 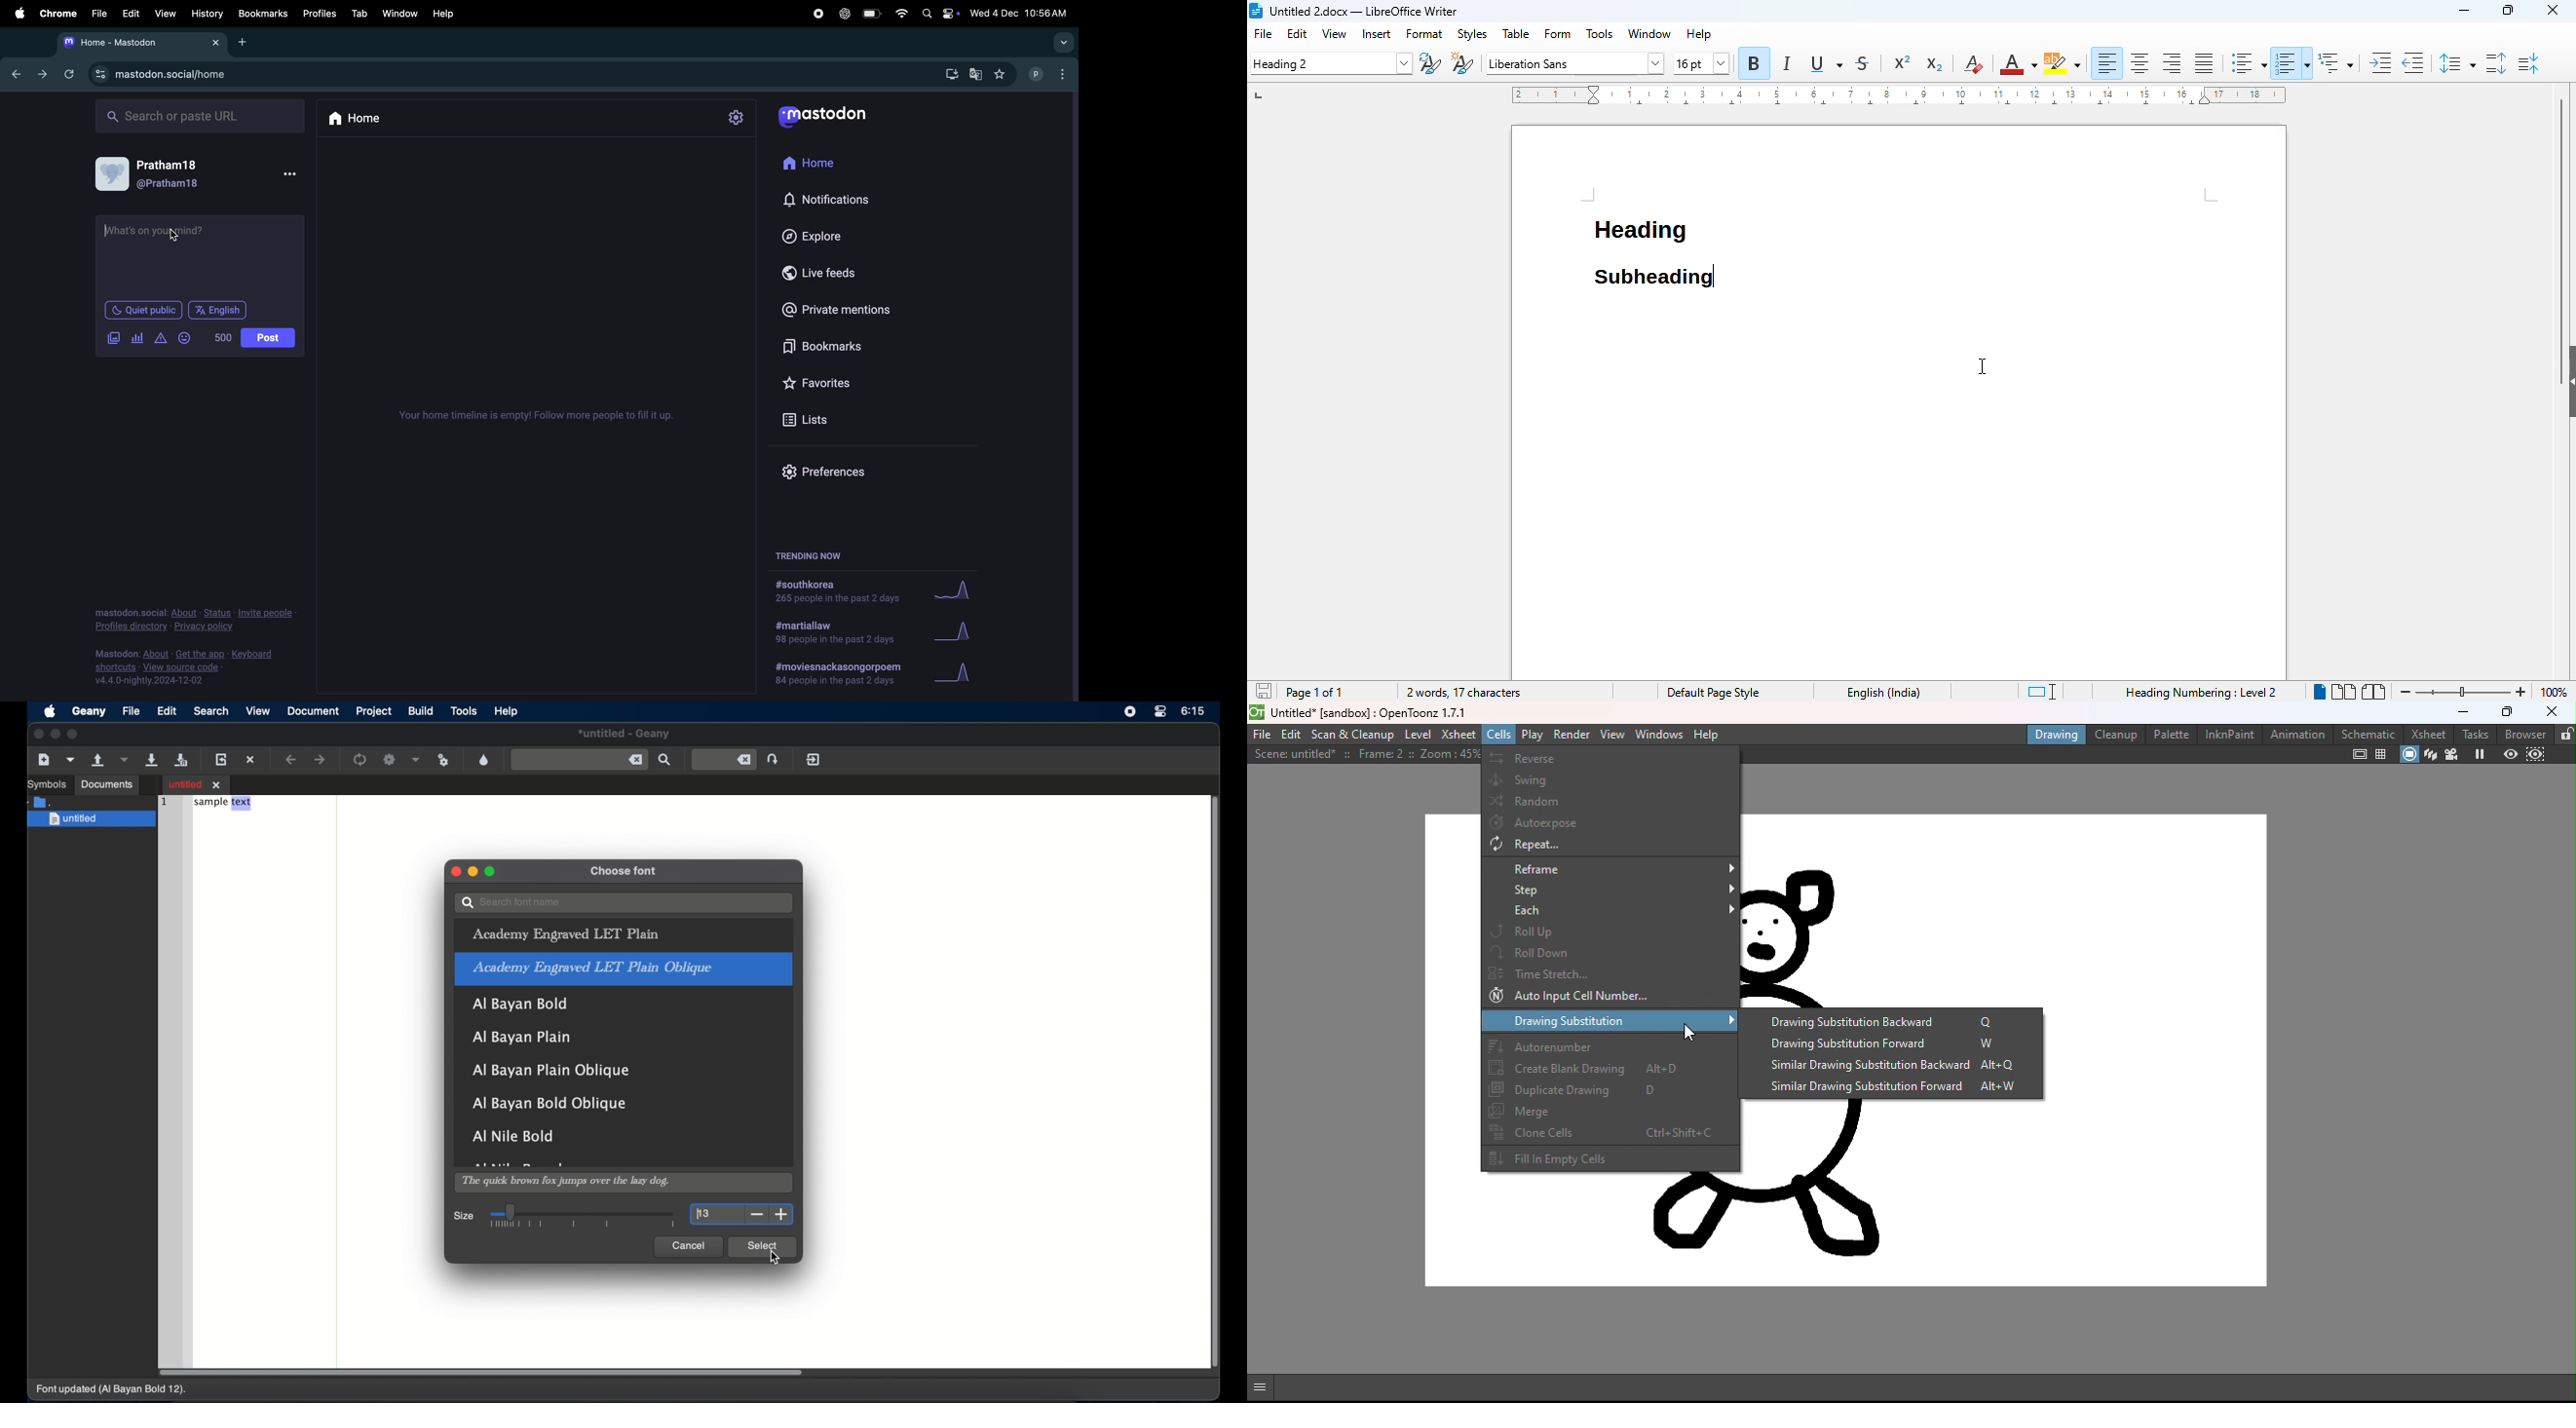 What do you see at coordinates (2510, 710) in the screenshot?
I see `Maximize` at bounding box center [2510, 710].